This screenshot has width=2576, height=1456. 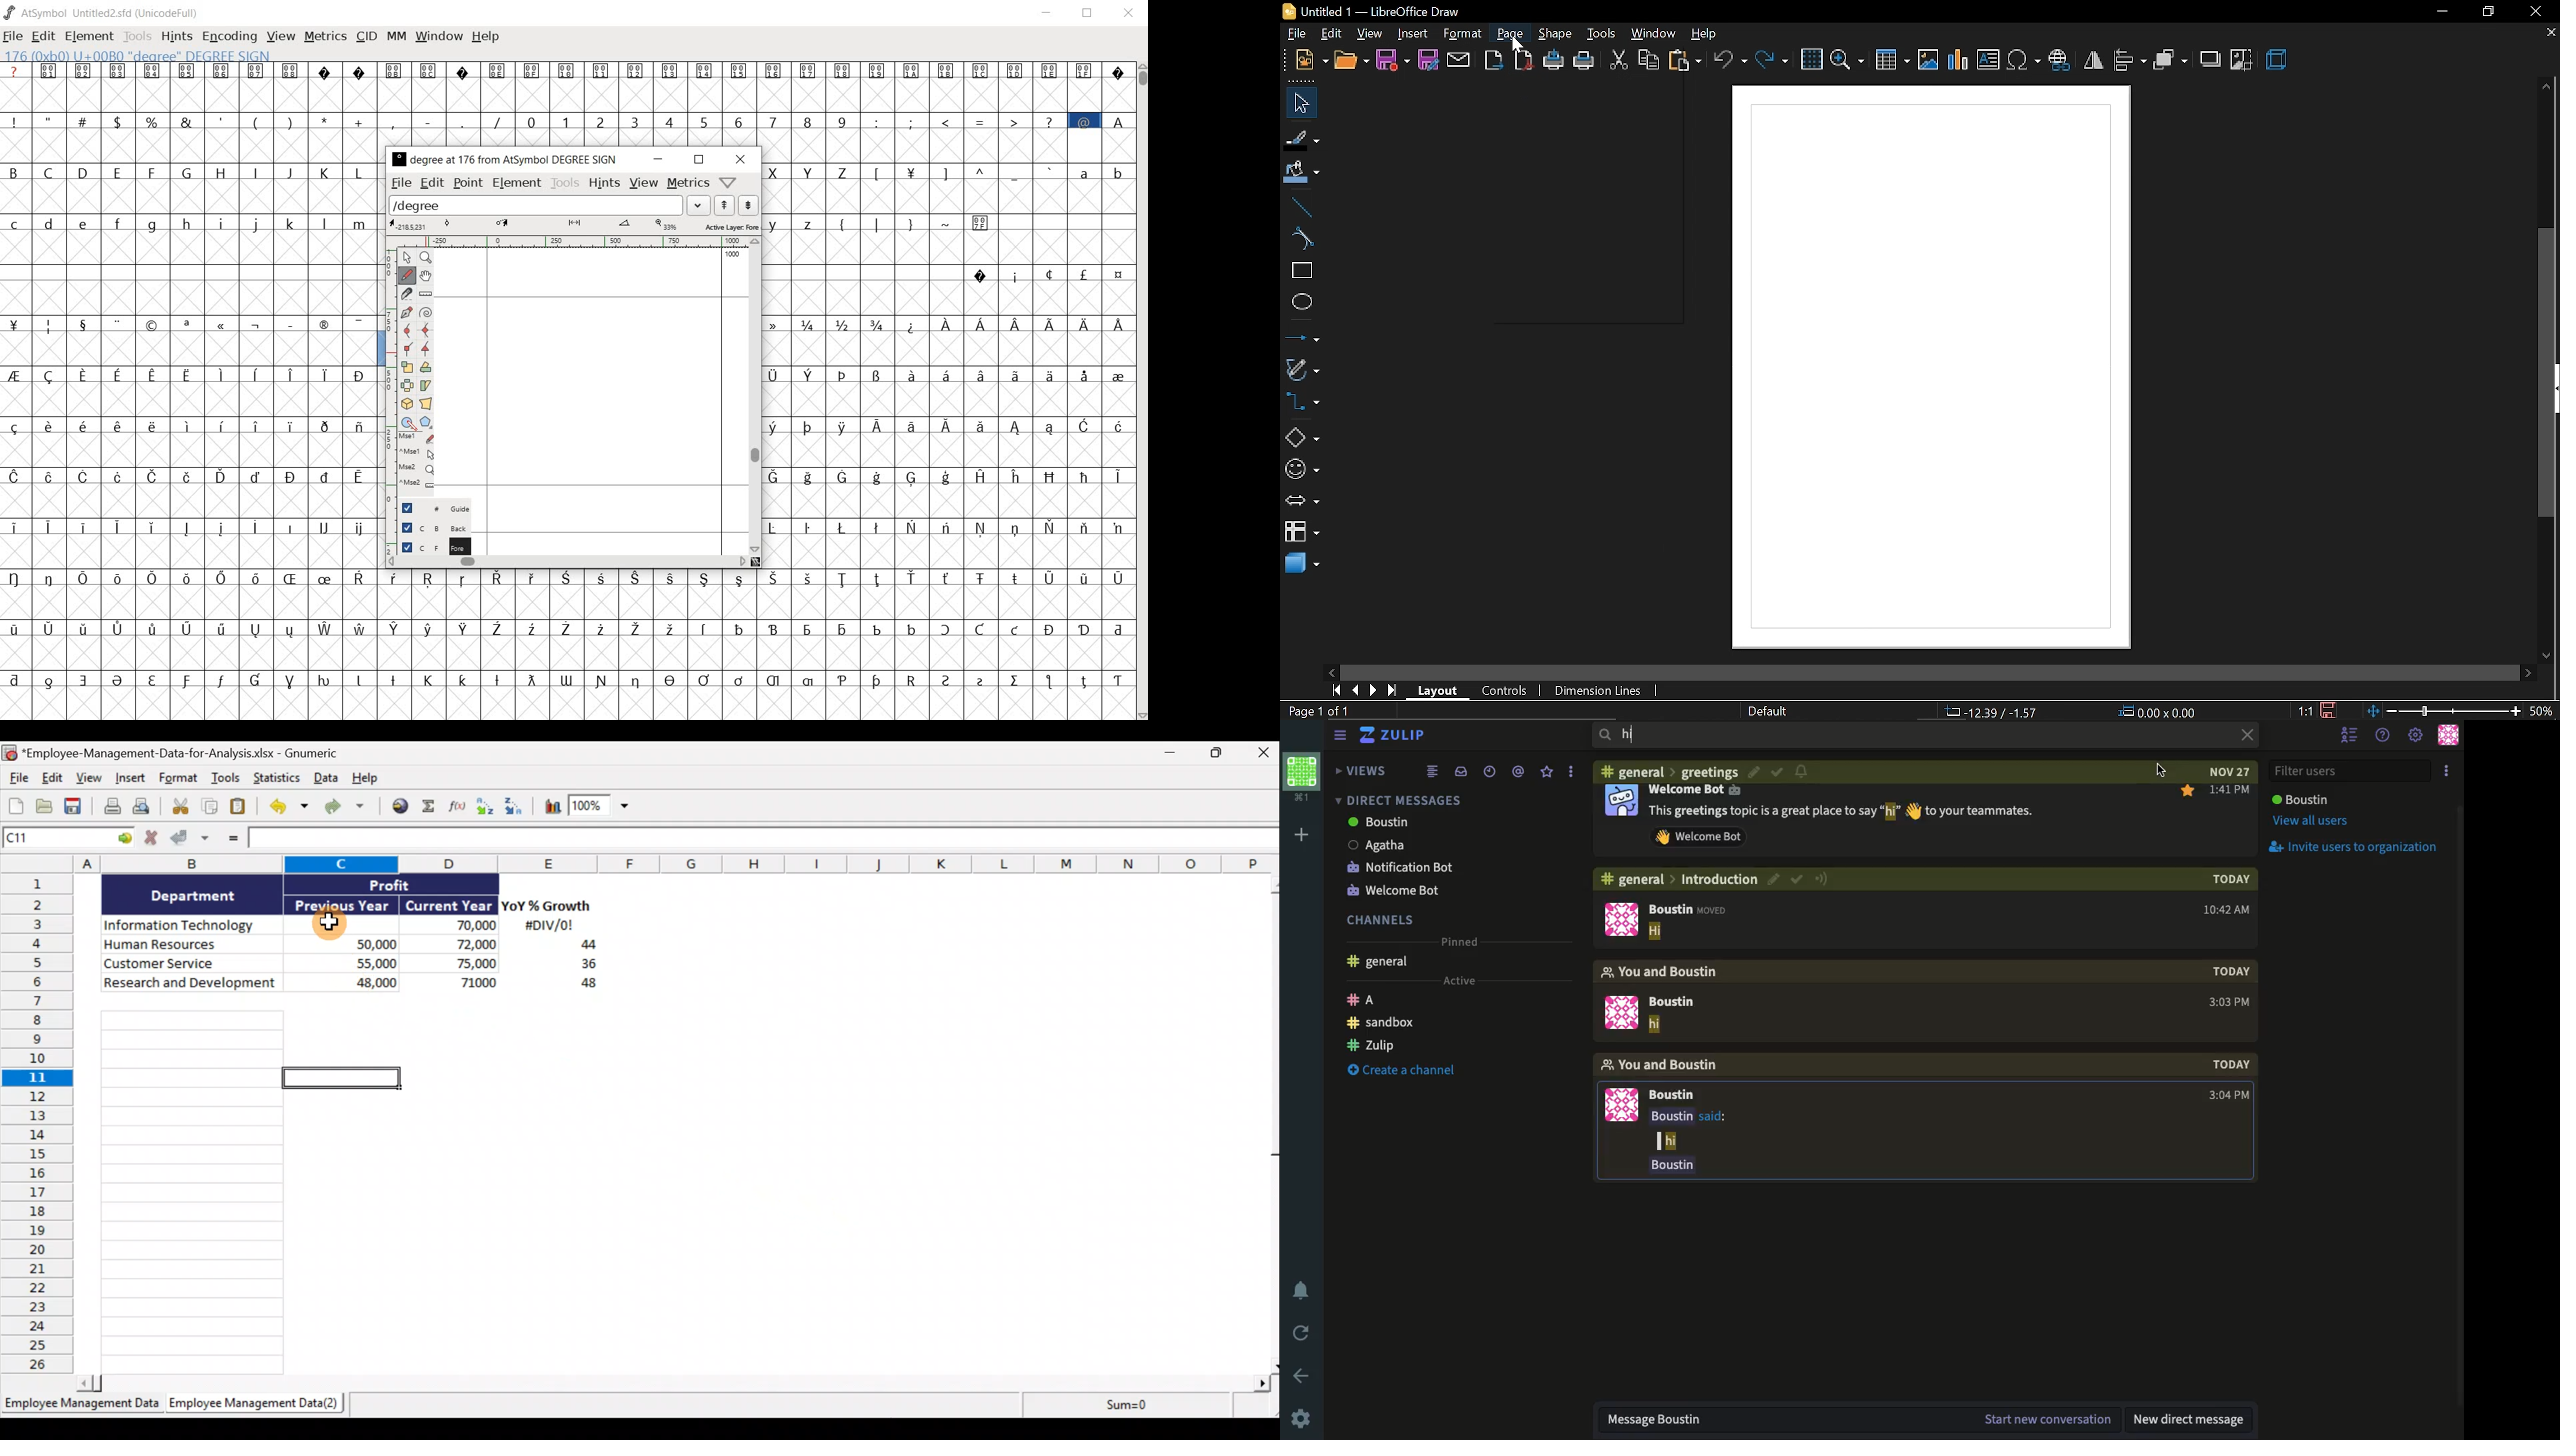 What do you see at coordinates (81, 1403) in the screenshot?
I see `Employee Management Data` at bounding box center [81, 1403].